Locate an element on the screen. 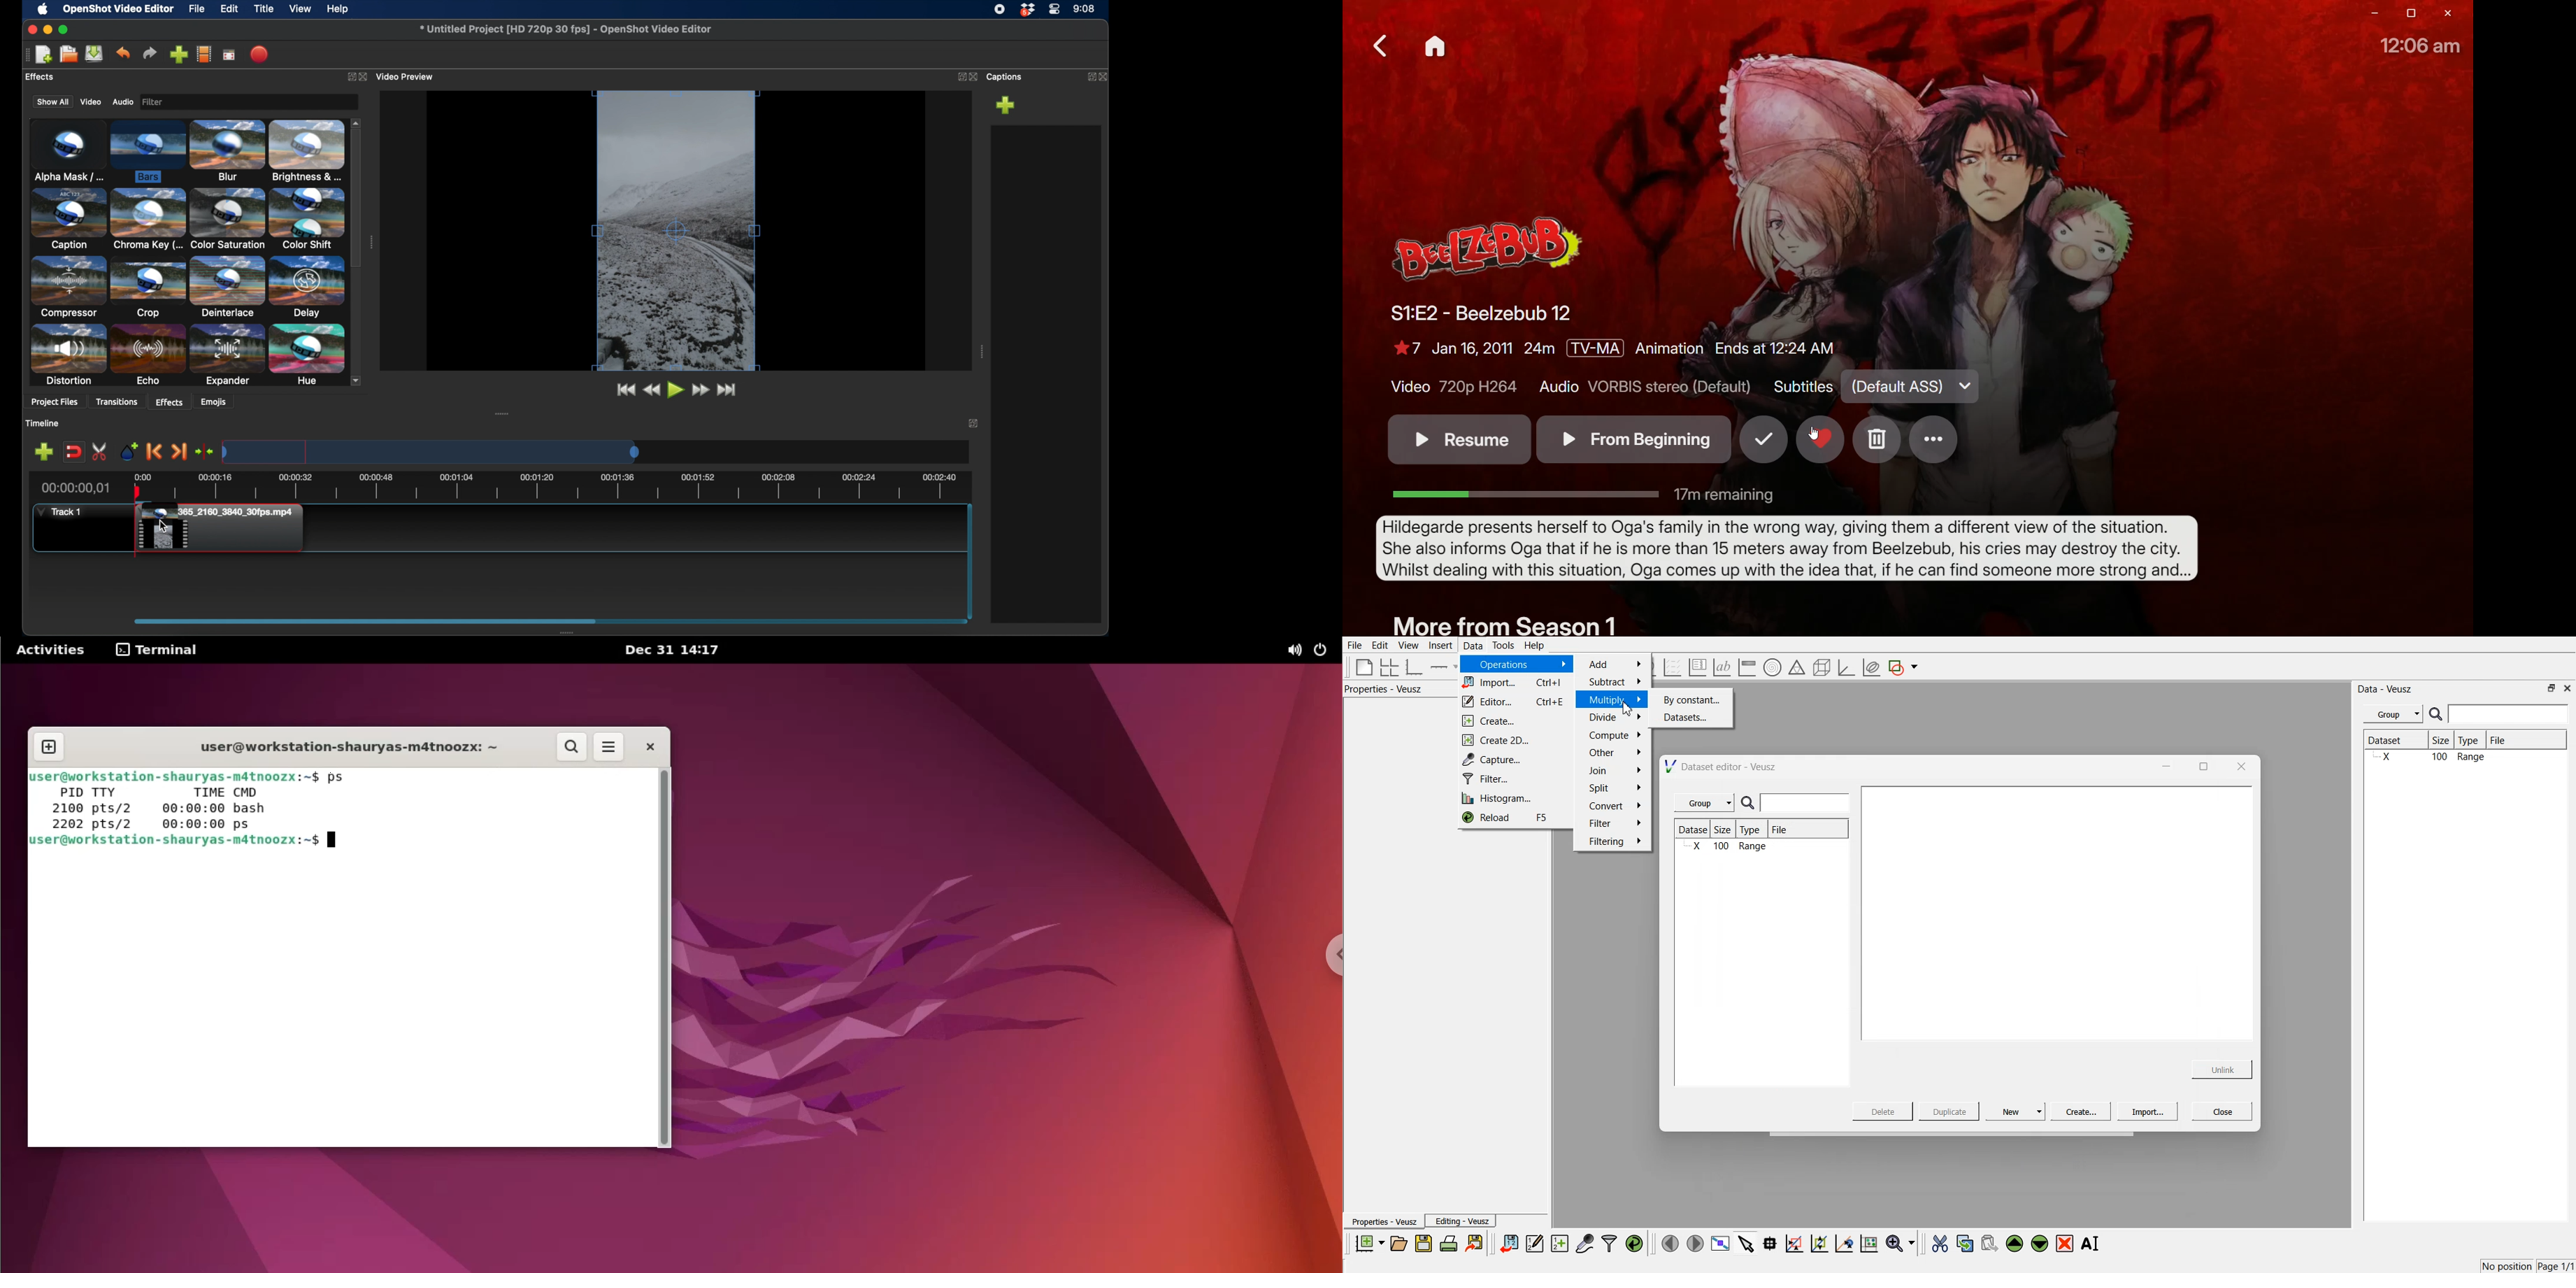  enable razor is located at coordinates (100, 451).